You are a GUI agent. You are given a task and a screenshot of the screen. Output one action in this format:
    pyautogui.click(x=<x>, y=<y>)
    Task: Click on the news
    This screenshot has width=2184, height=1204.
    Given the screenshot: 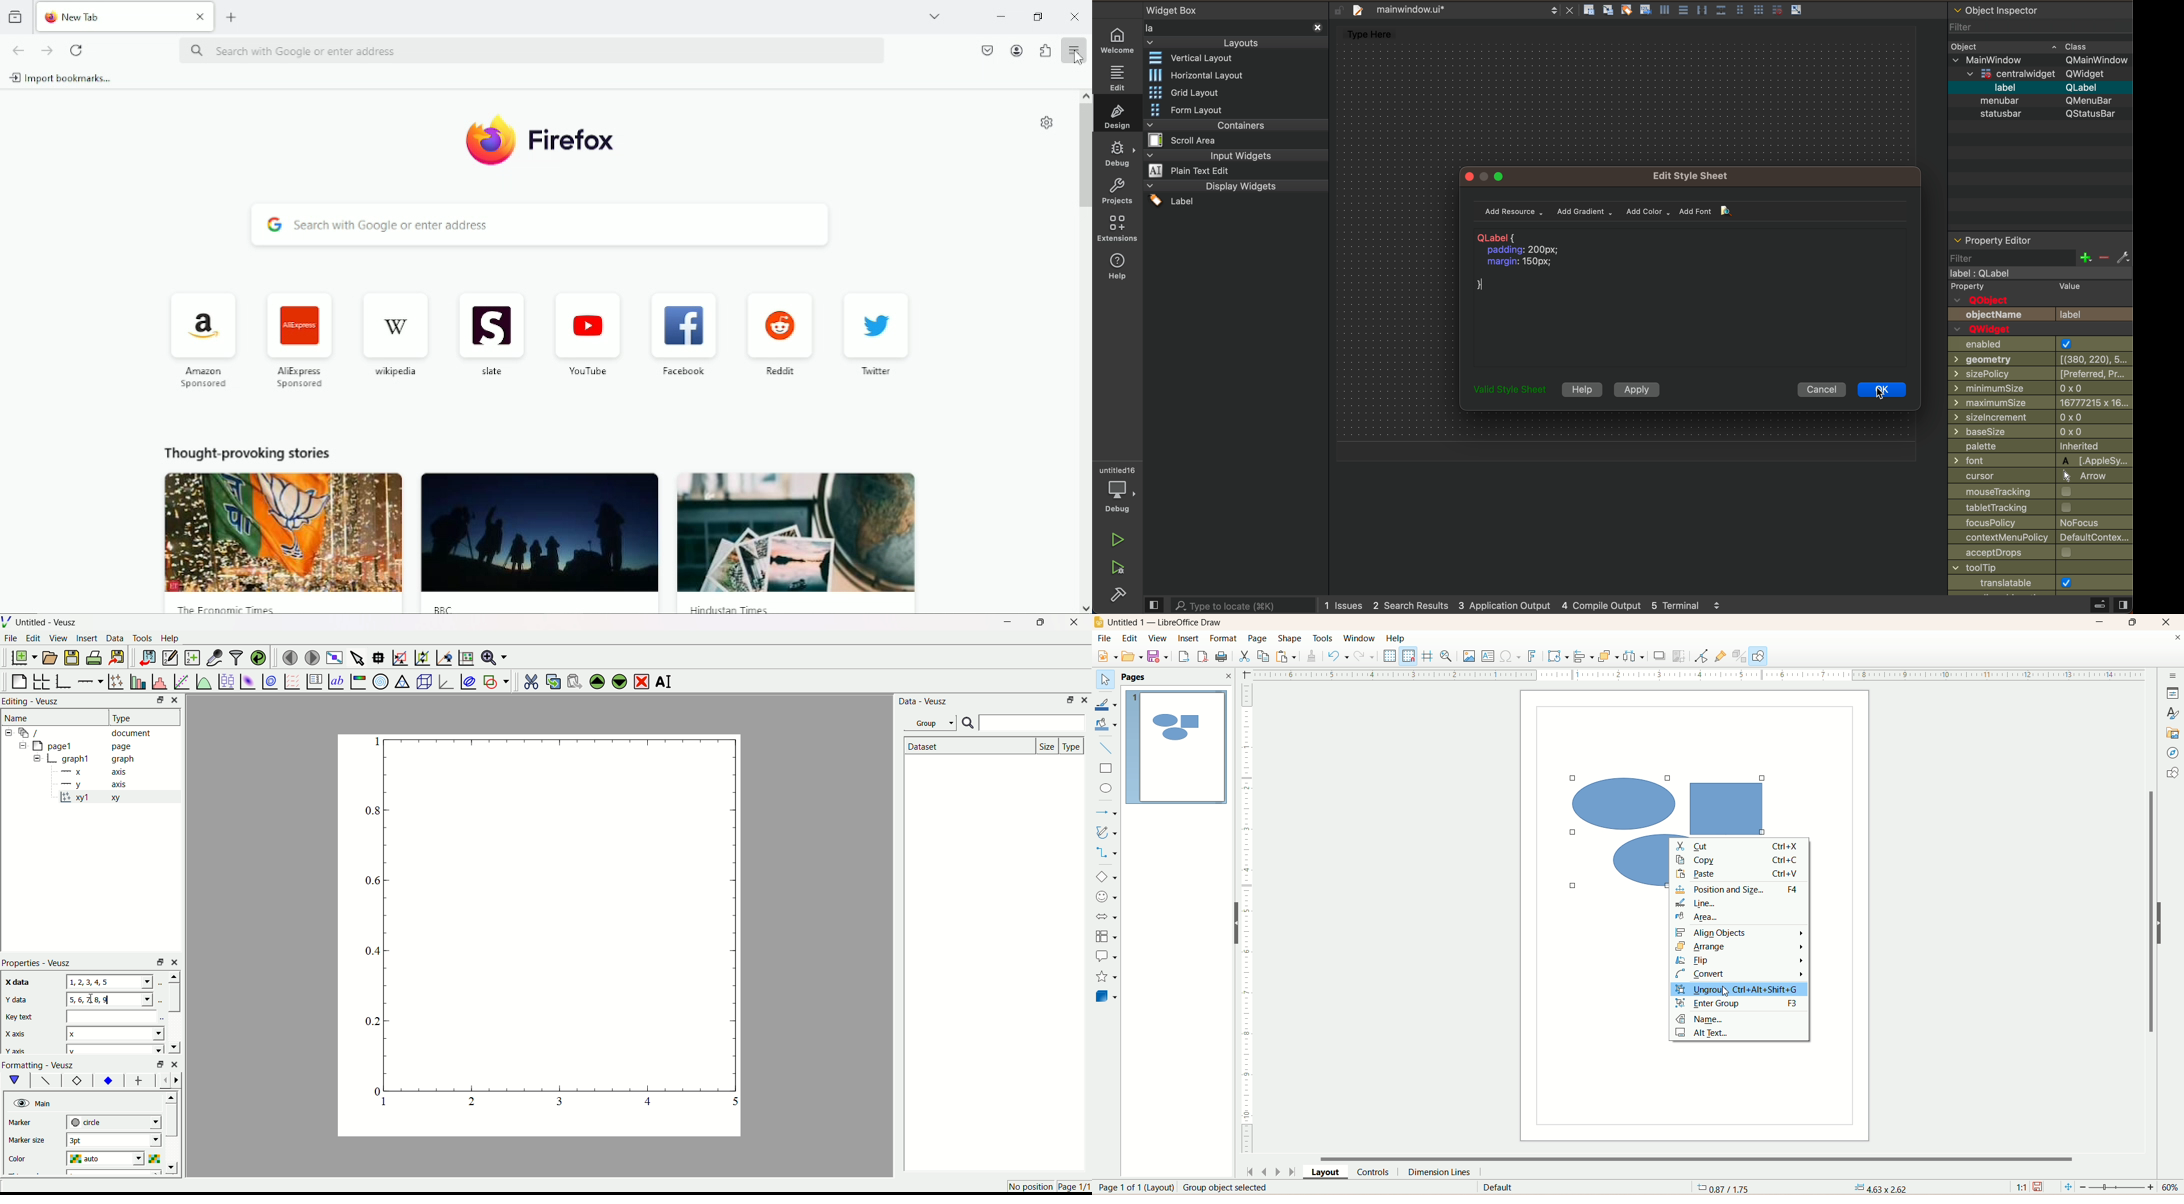 What is the action you would take?
    pyautogui.click(x=795, y=543)
    